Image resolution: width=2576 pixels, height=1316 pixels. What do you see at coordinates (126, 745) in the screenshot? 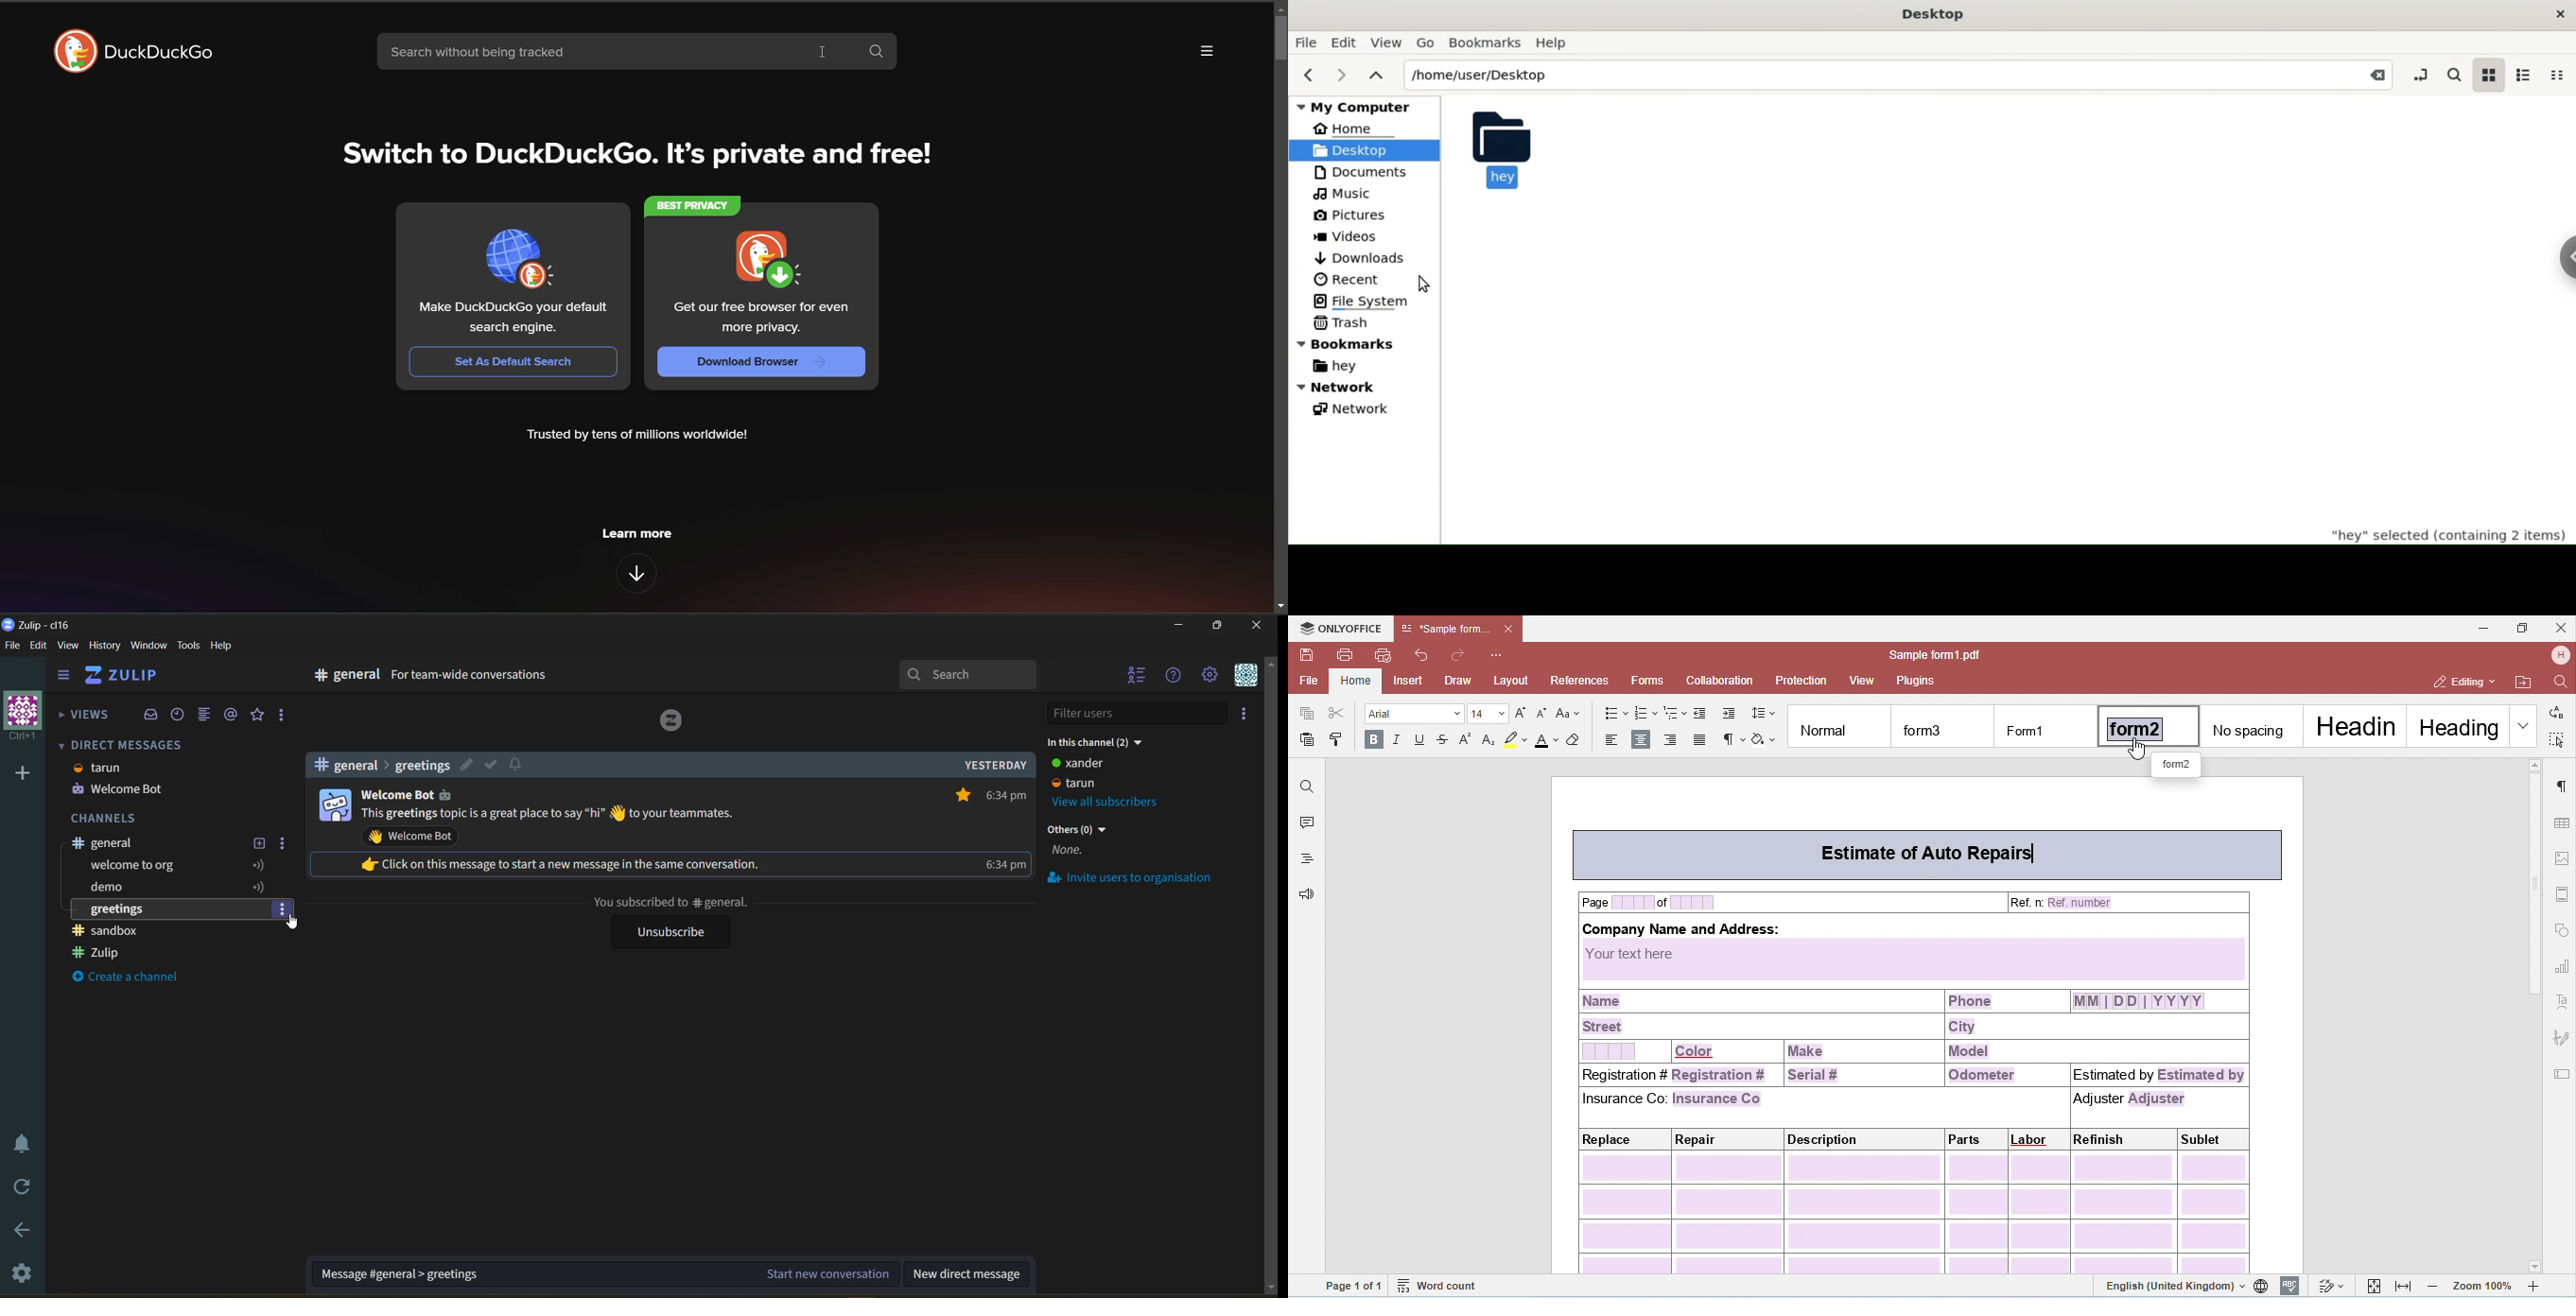
I see `direct messages` at bounding box center [126, 745].